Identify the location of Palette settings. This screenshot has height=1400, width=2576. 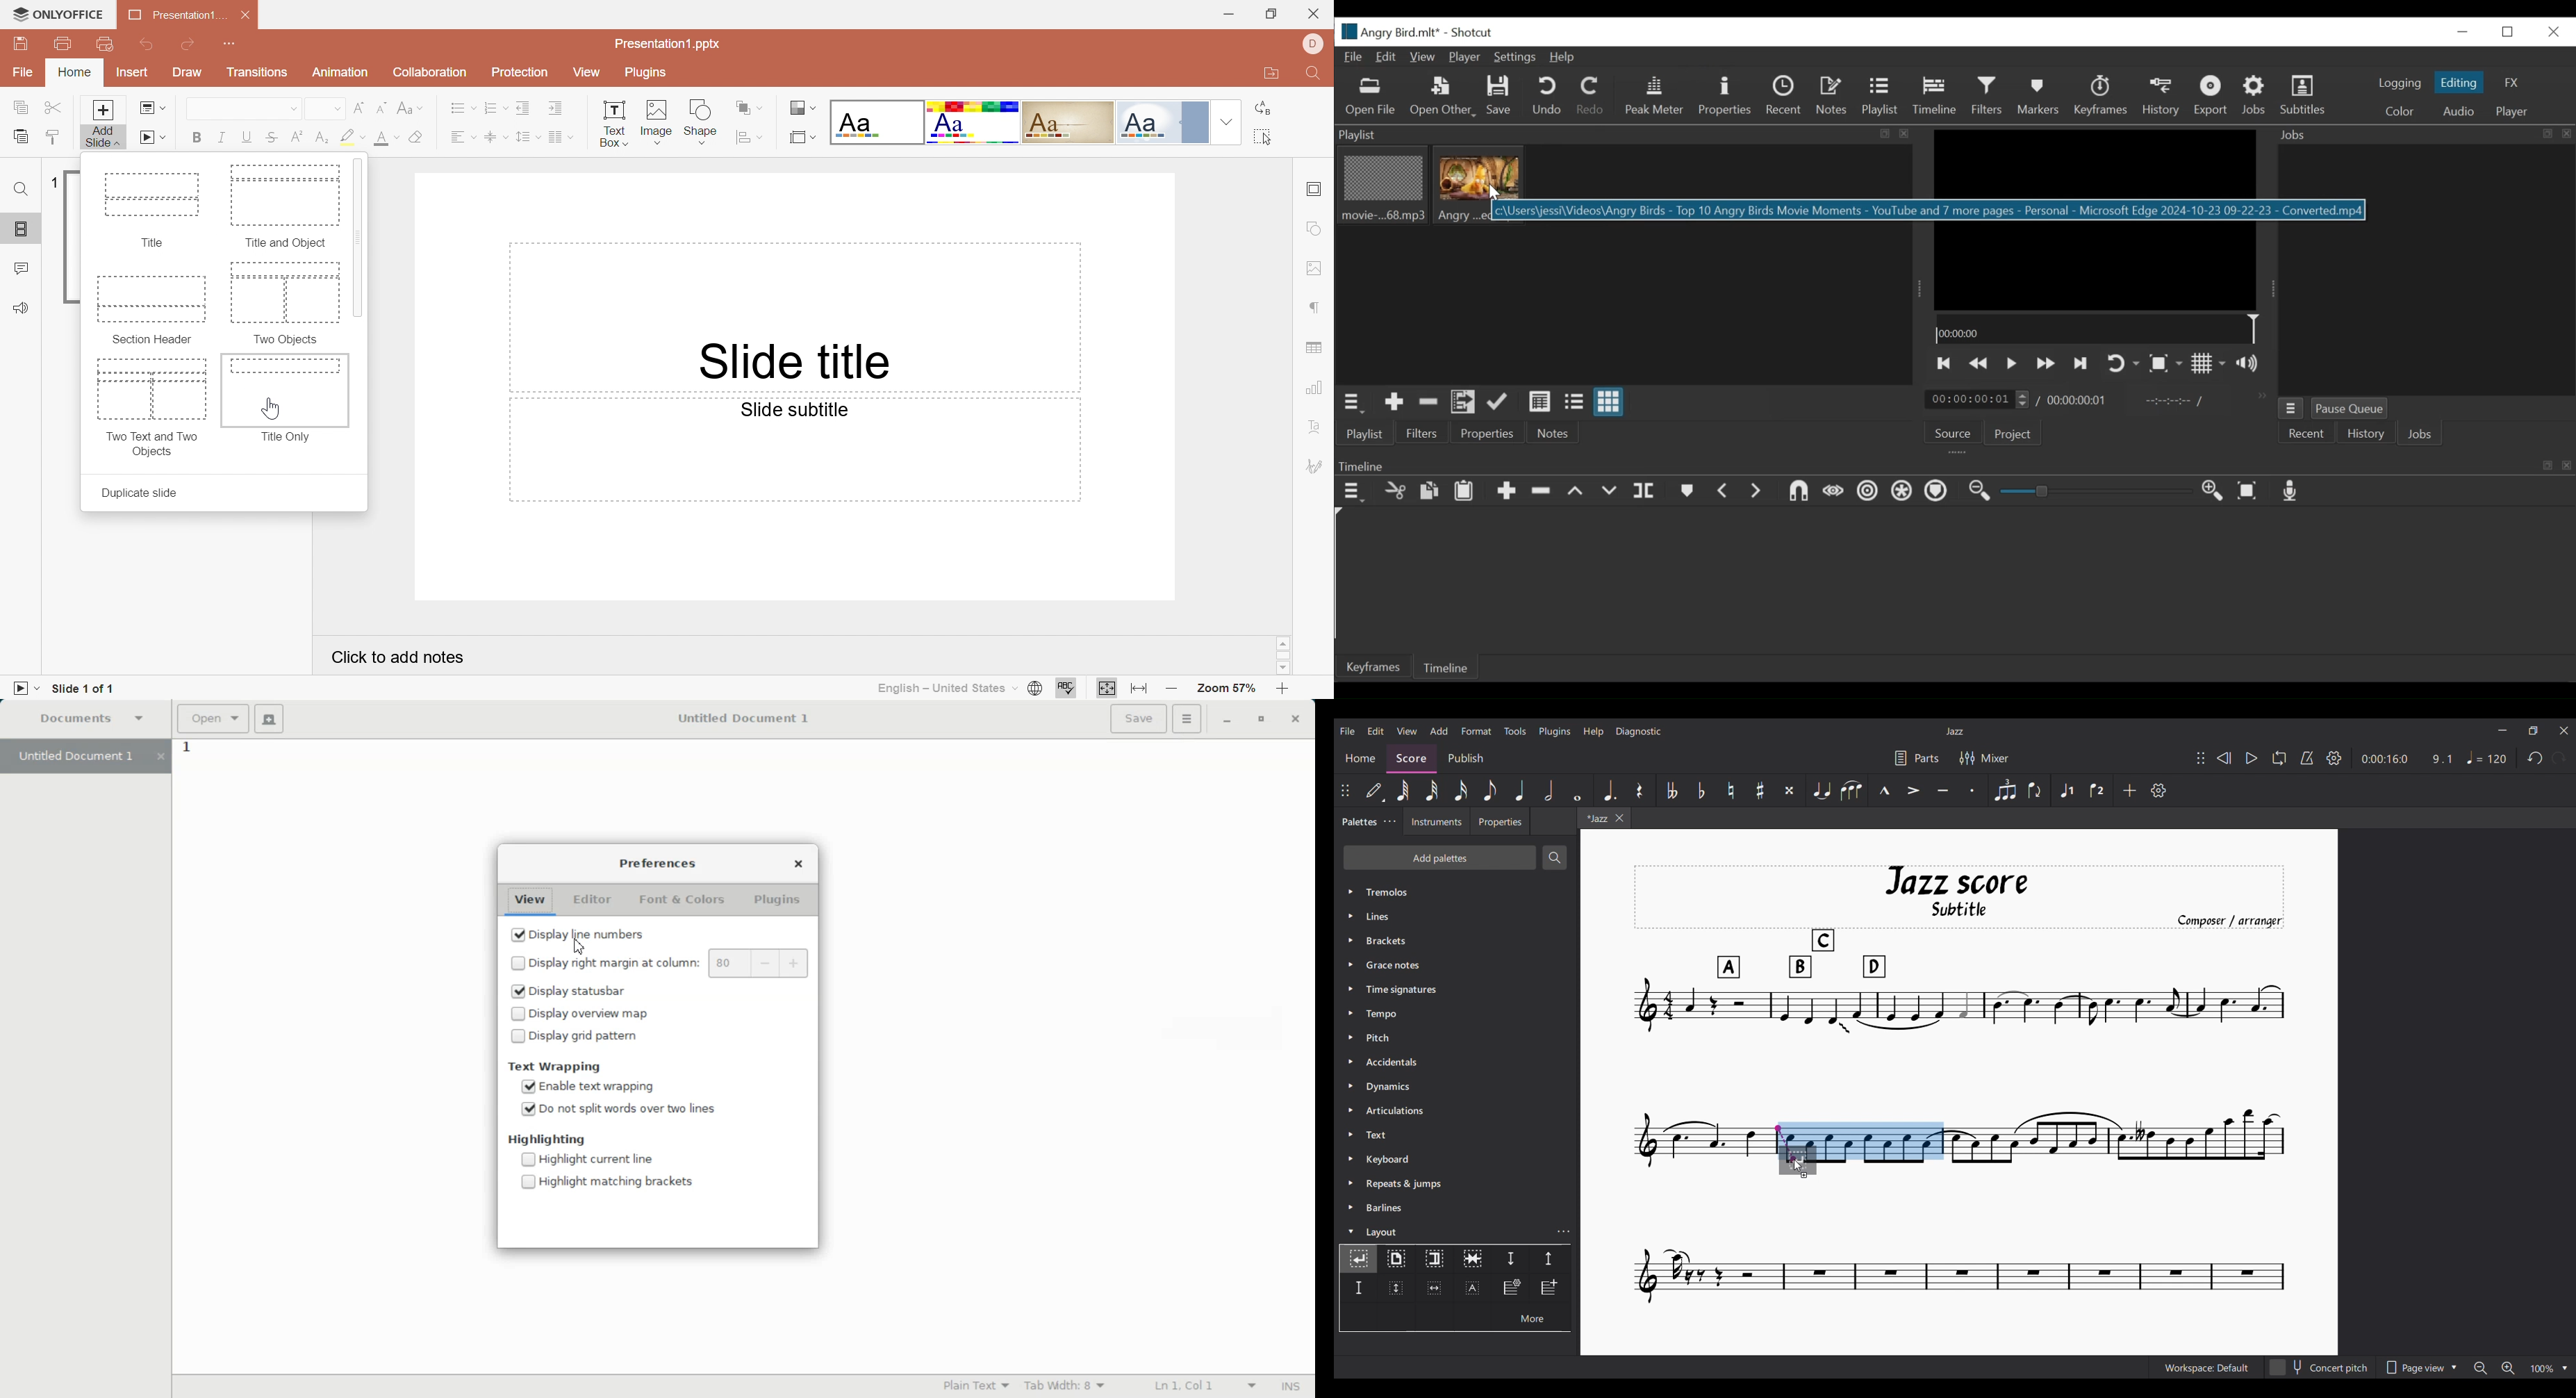
(1390, 821).